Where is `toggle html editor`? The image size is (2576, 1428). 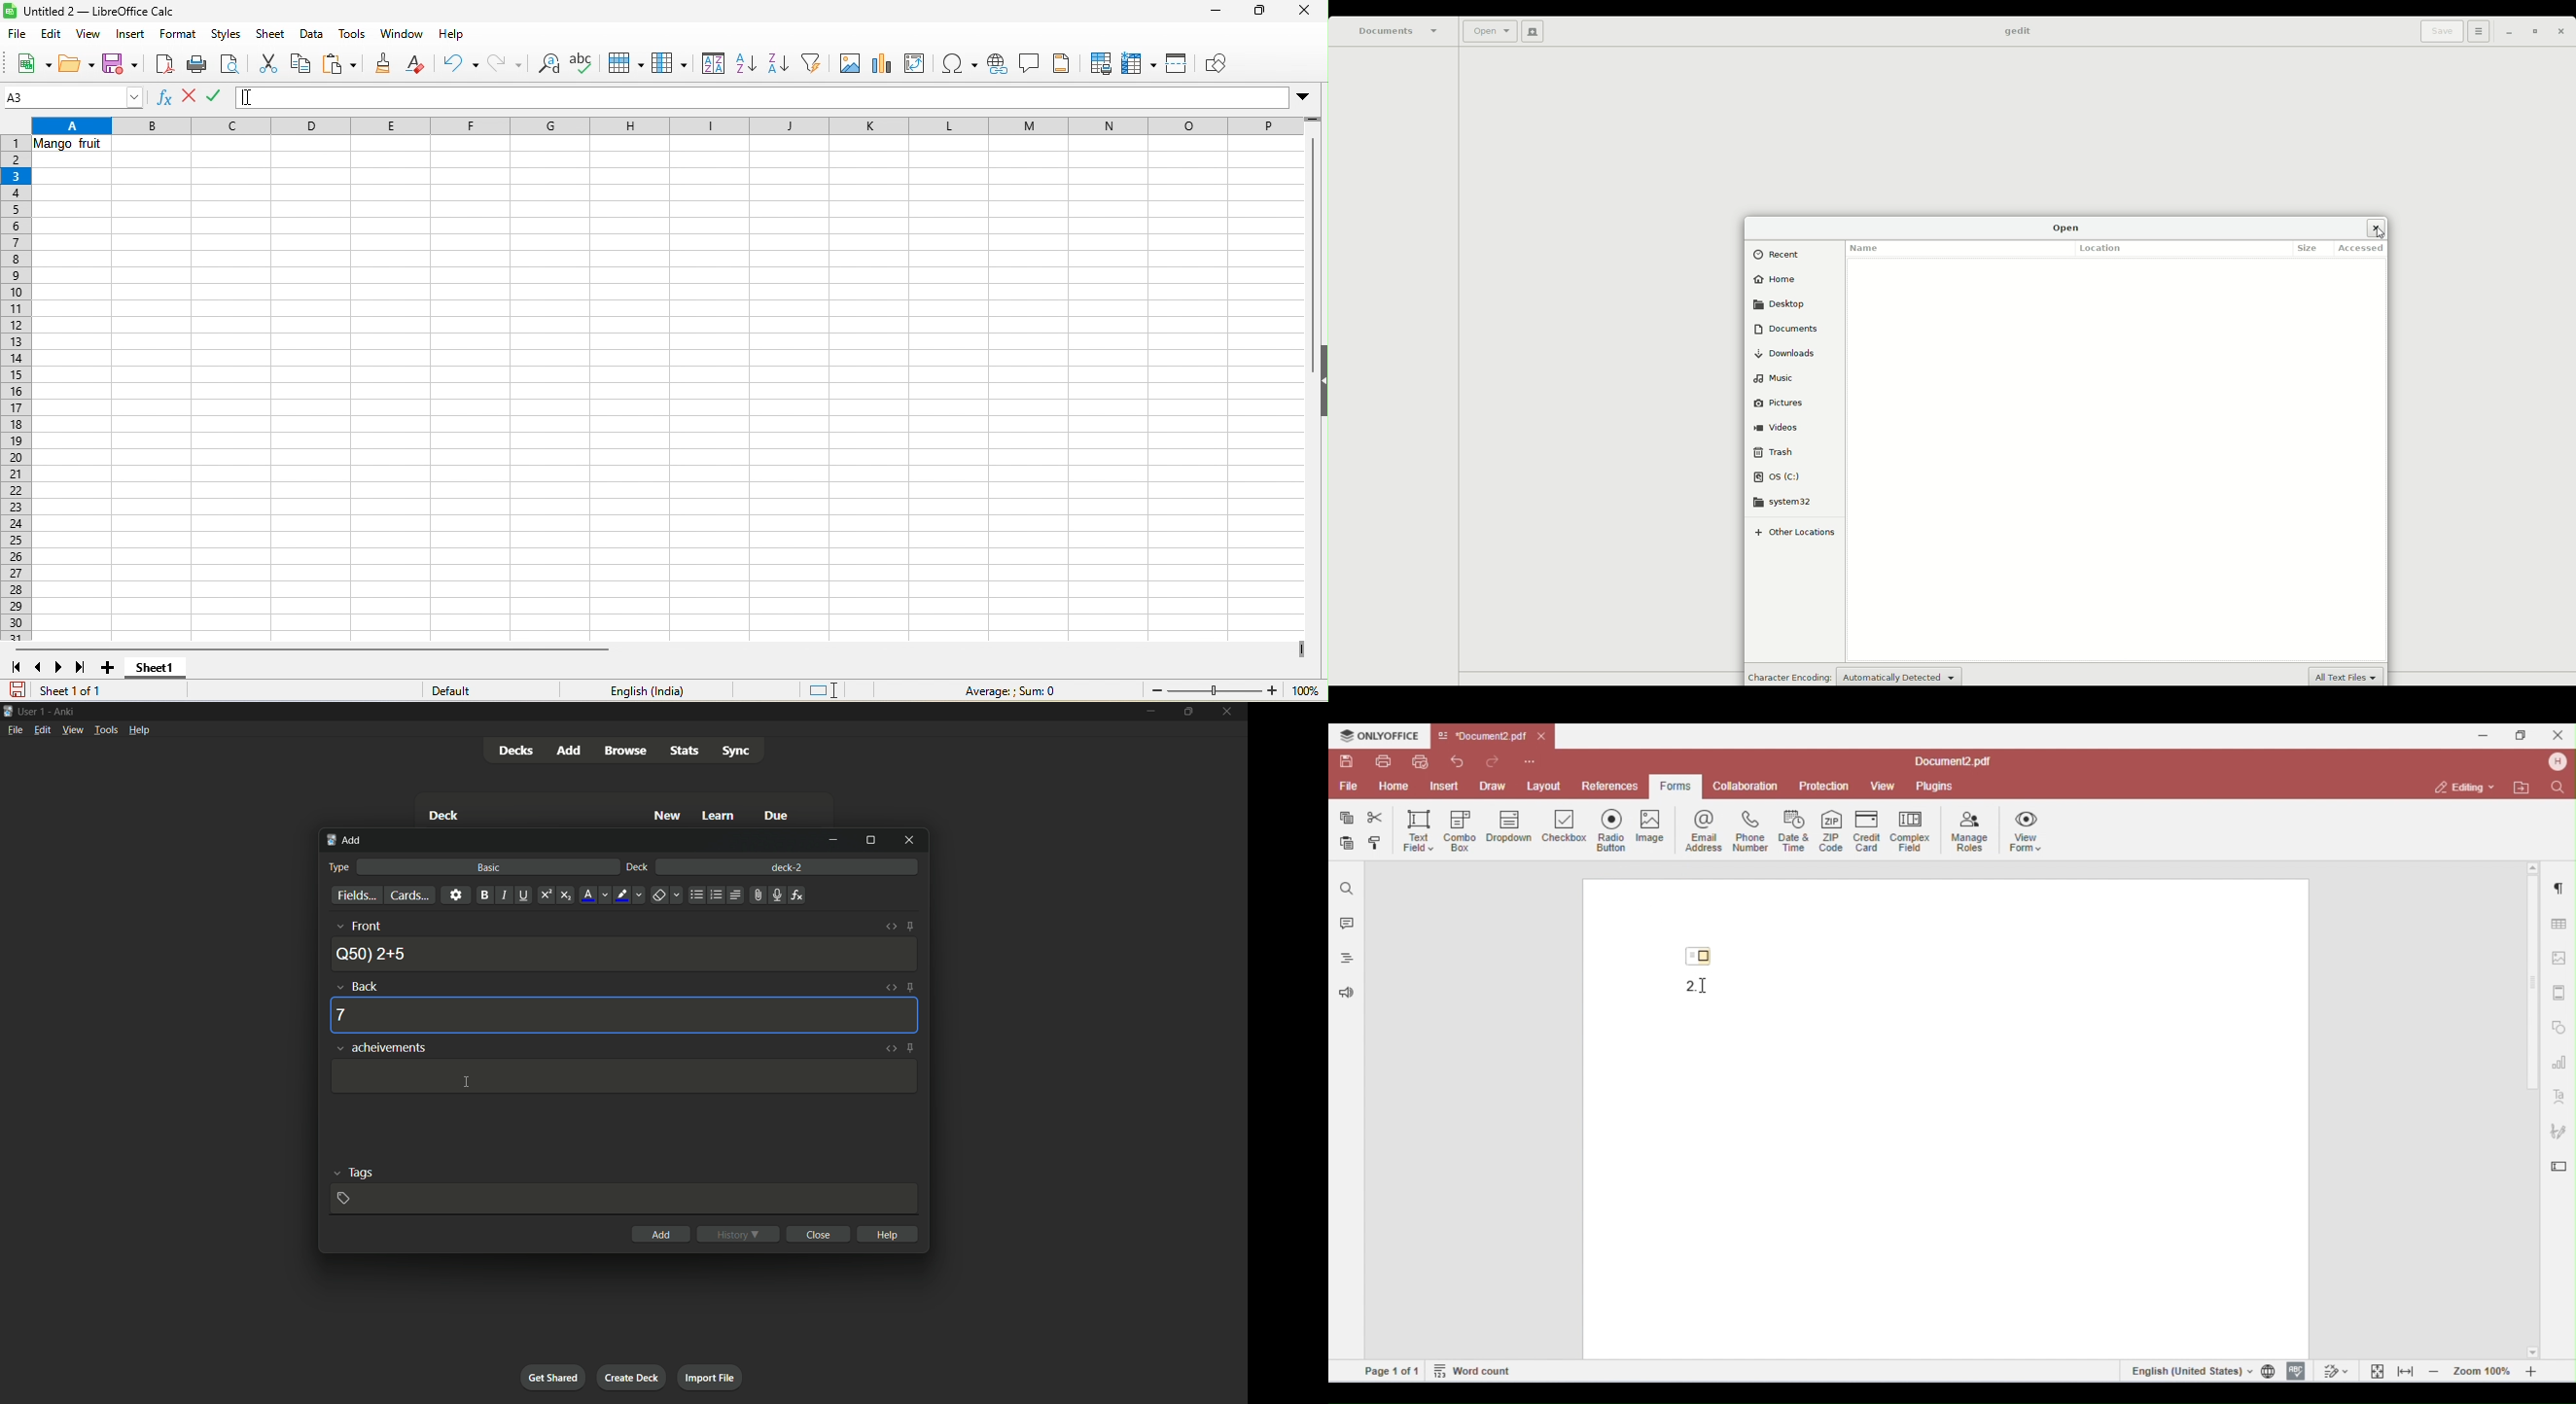
toggle html editor is located at coordinates (891, 1049).